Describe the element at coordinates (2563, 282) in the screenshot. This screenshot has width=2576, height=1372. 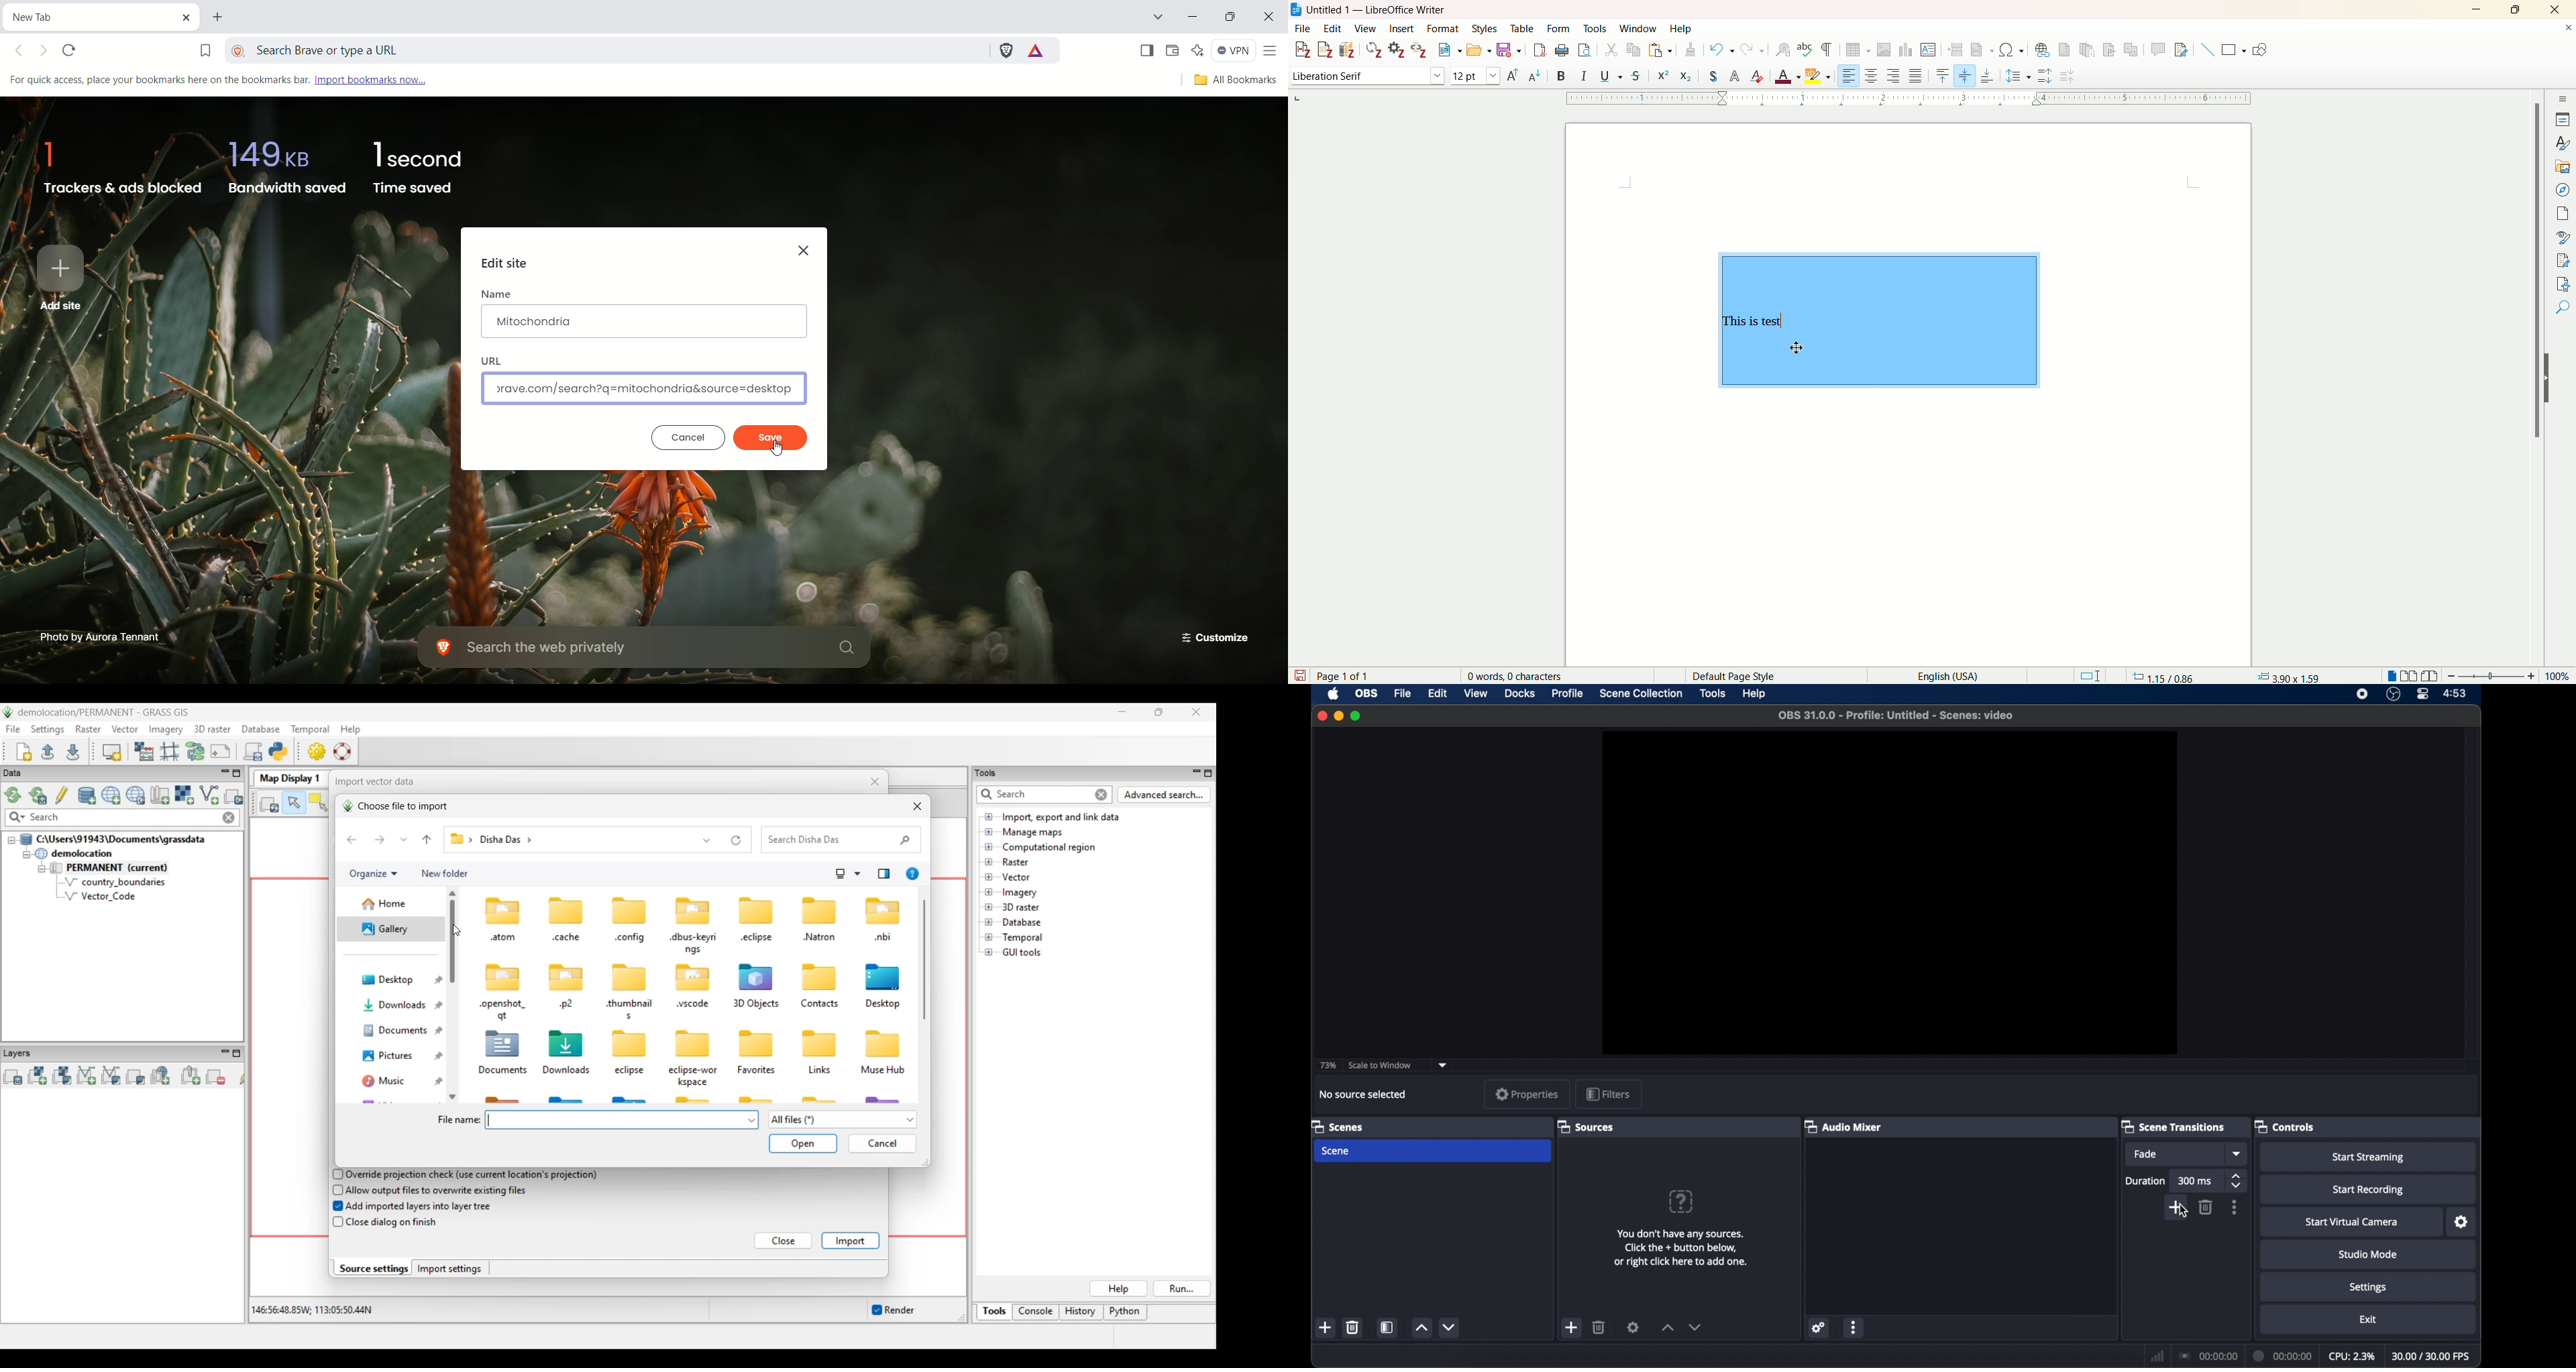
I see `accessibility check` at that location.